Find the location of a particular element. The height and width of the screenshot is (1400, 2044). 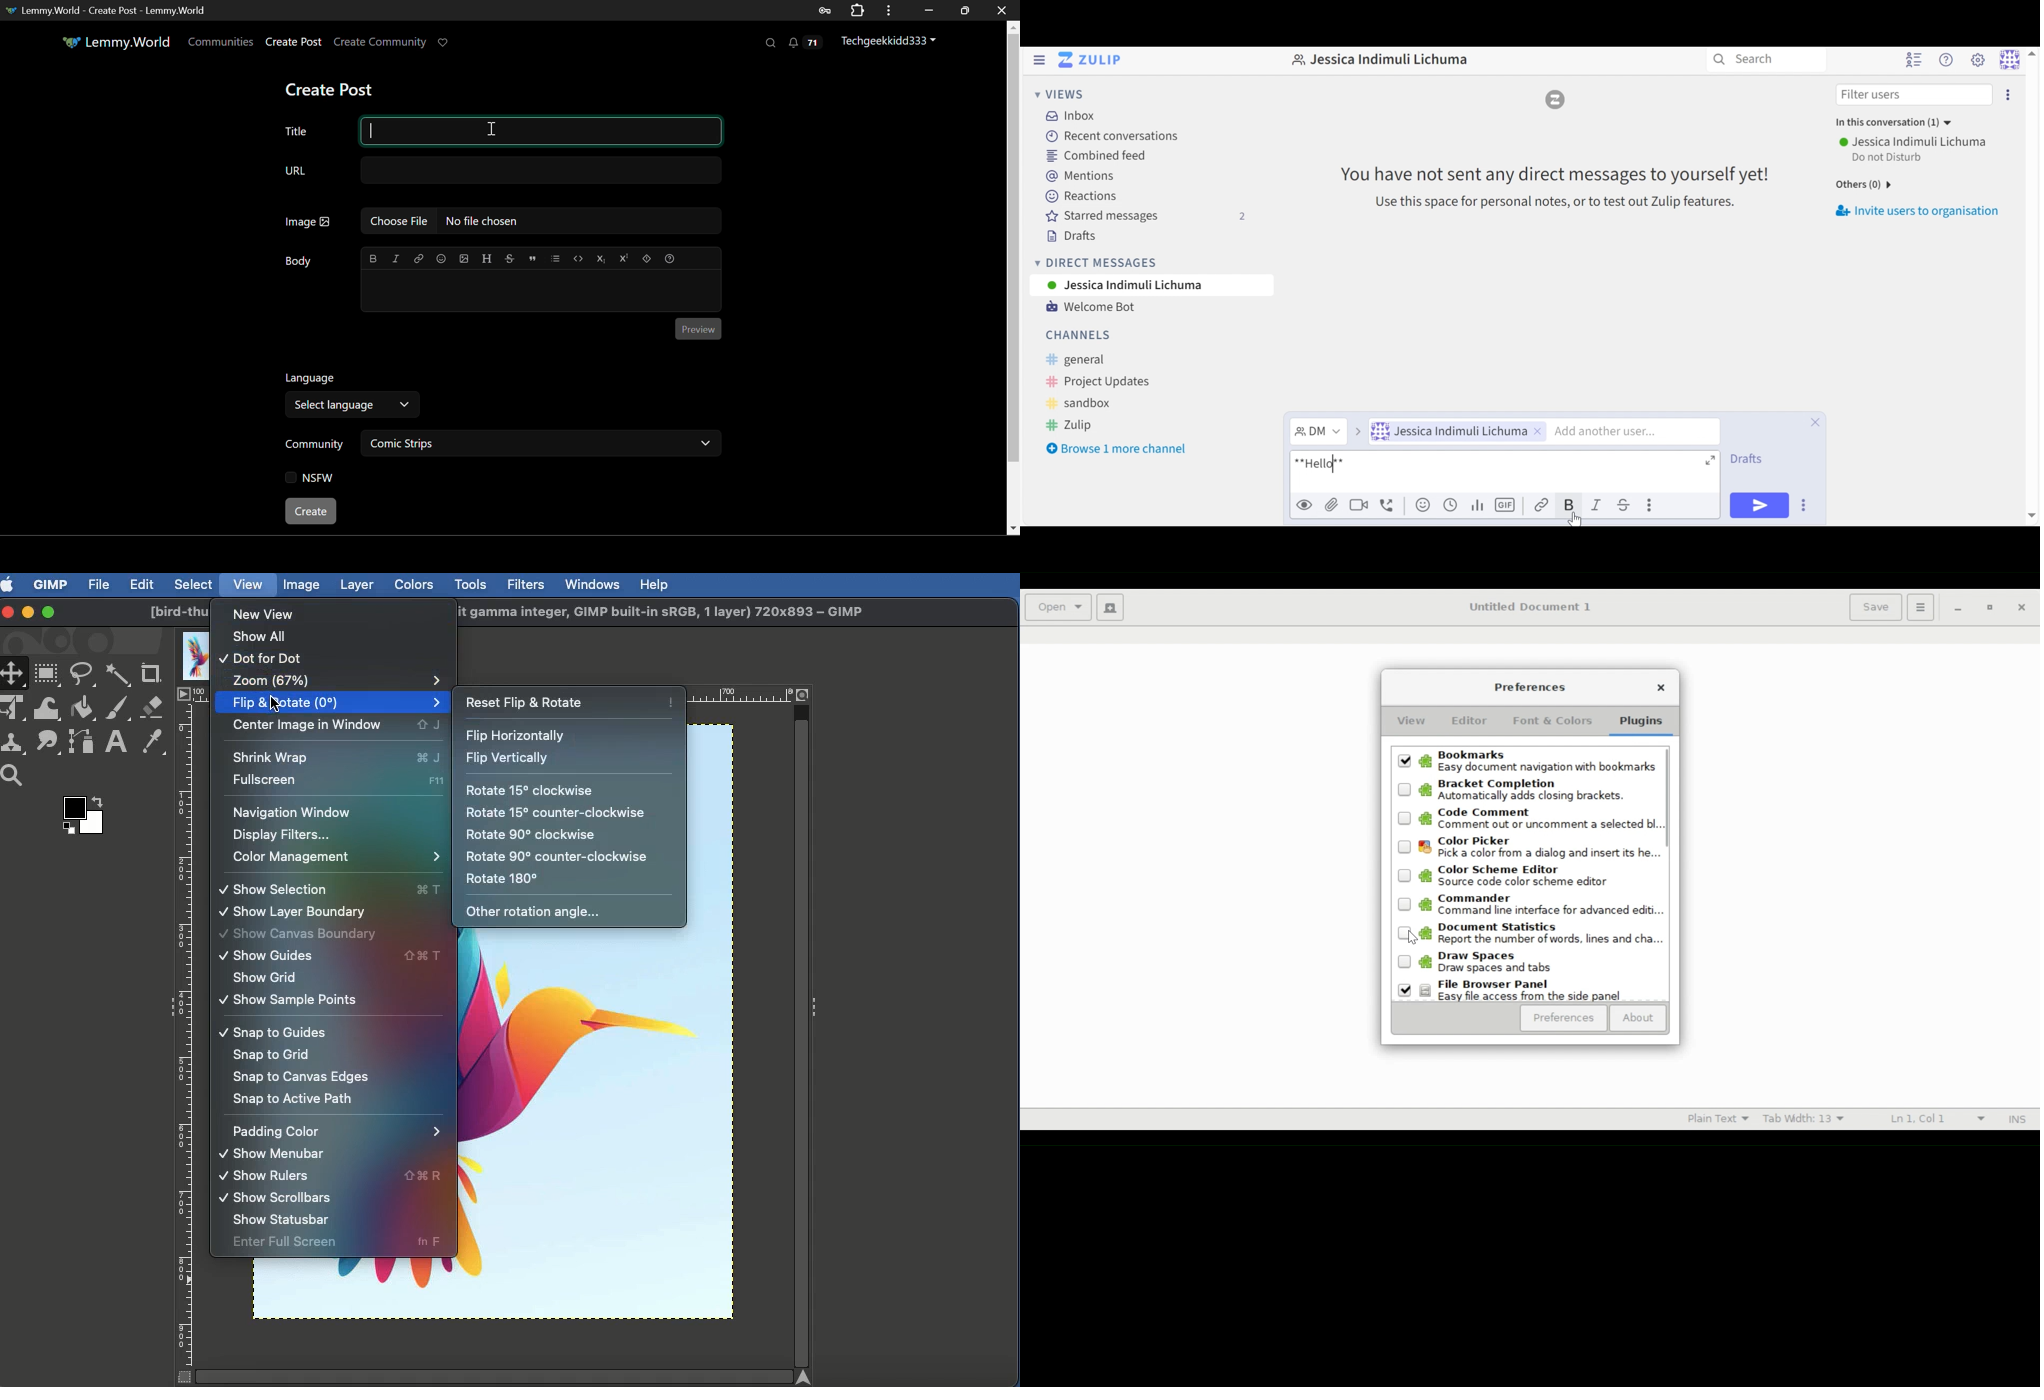

strikethrough is located at coordinates (510, 257).